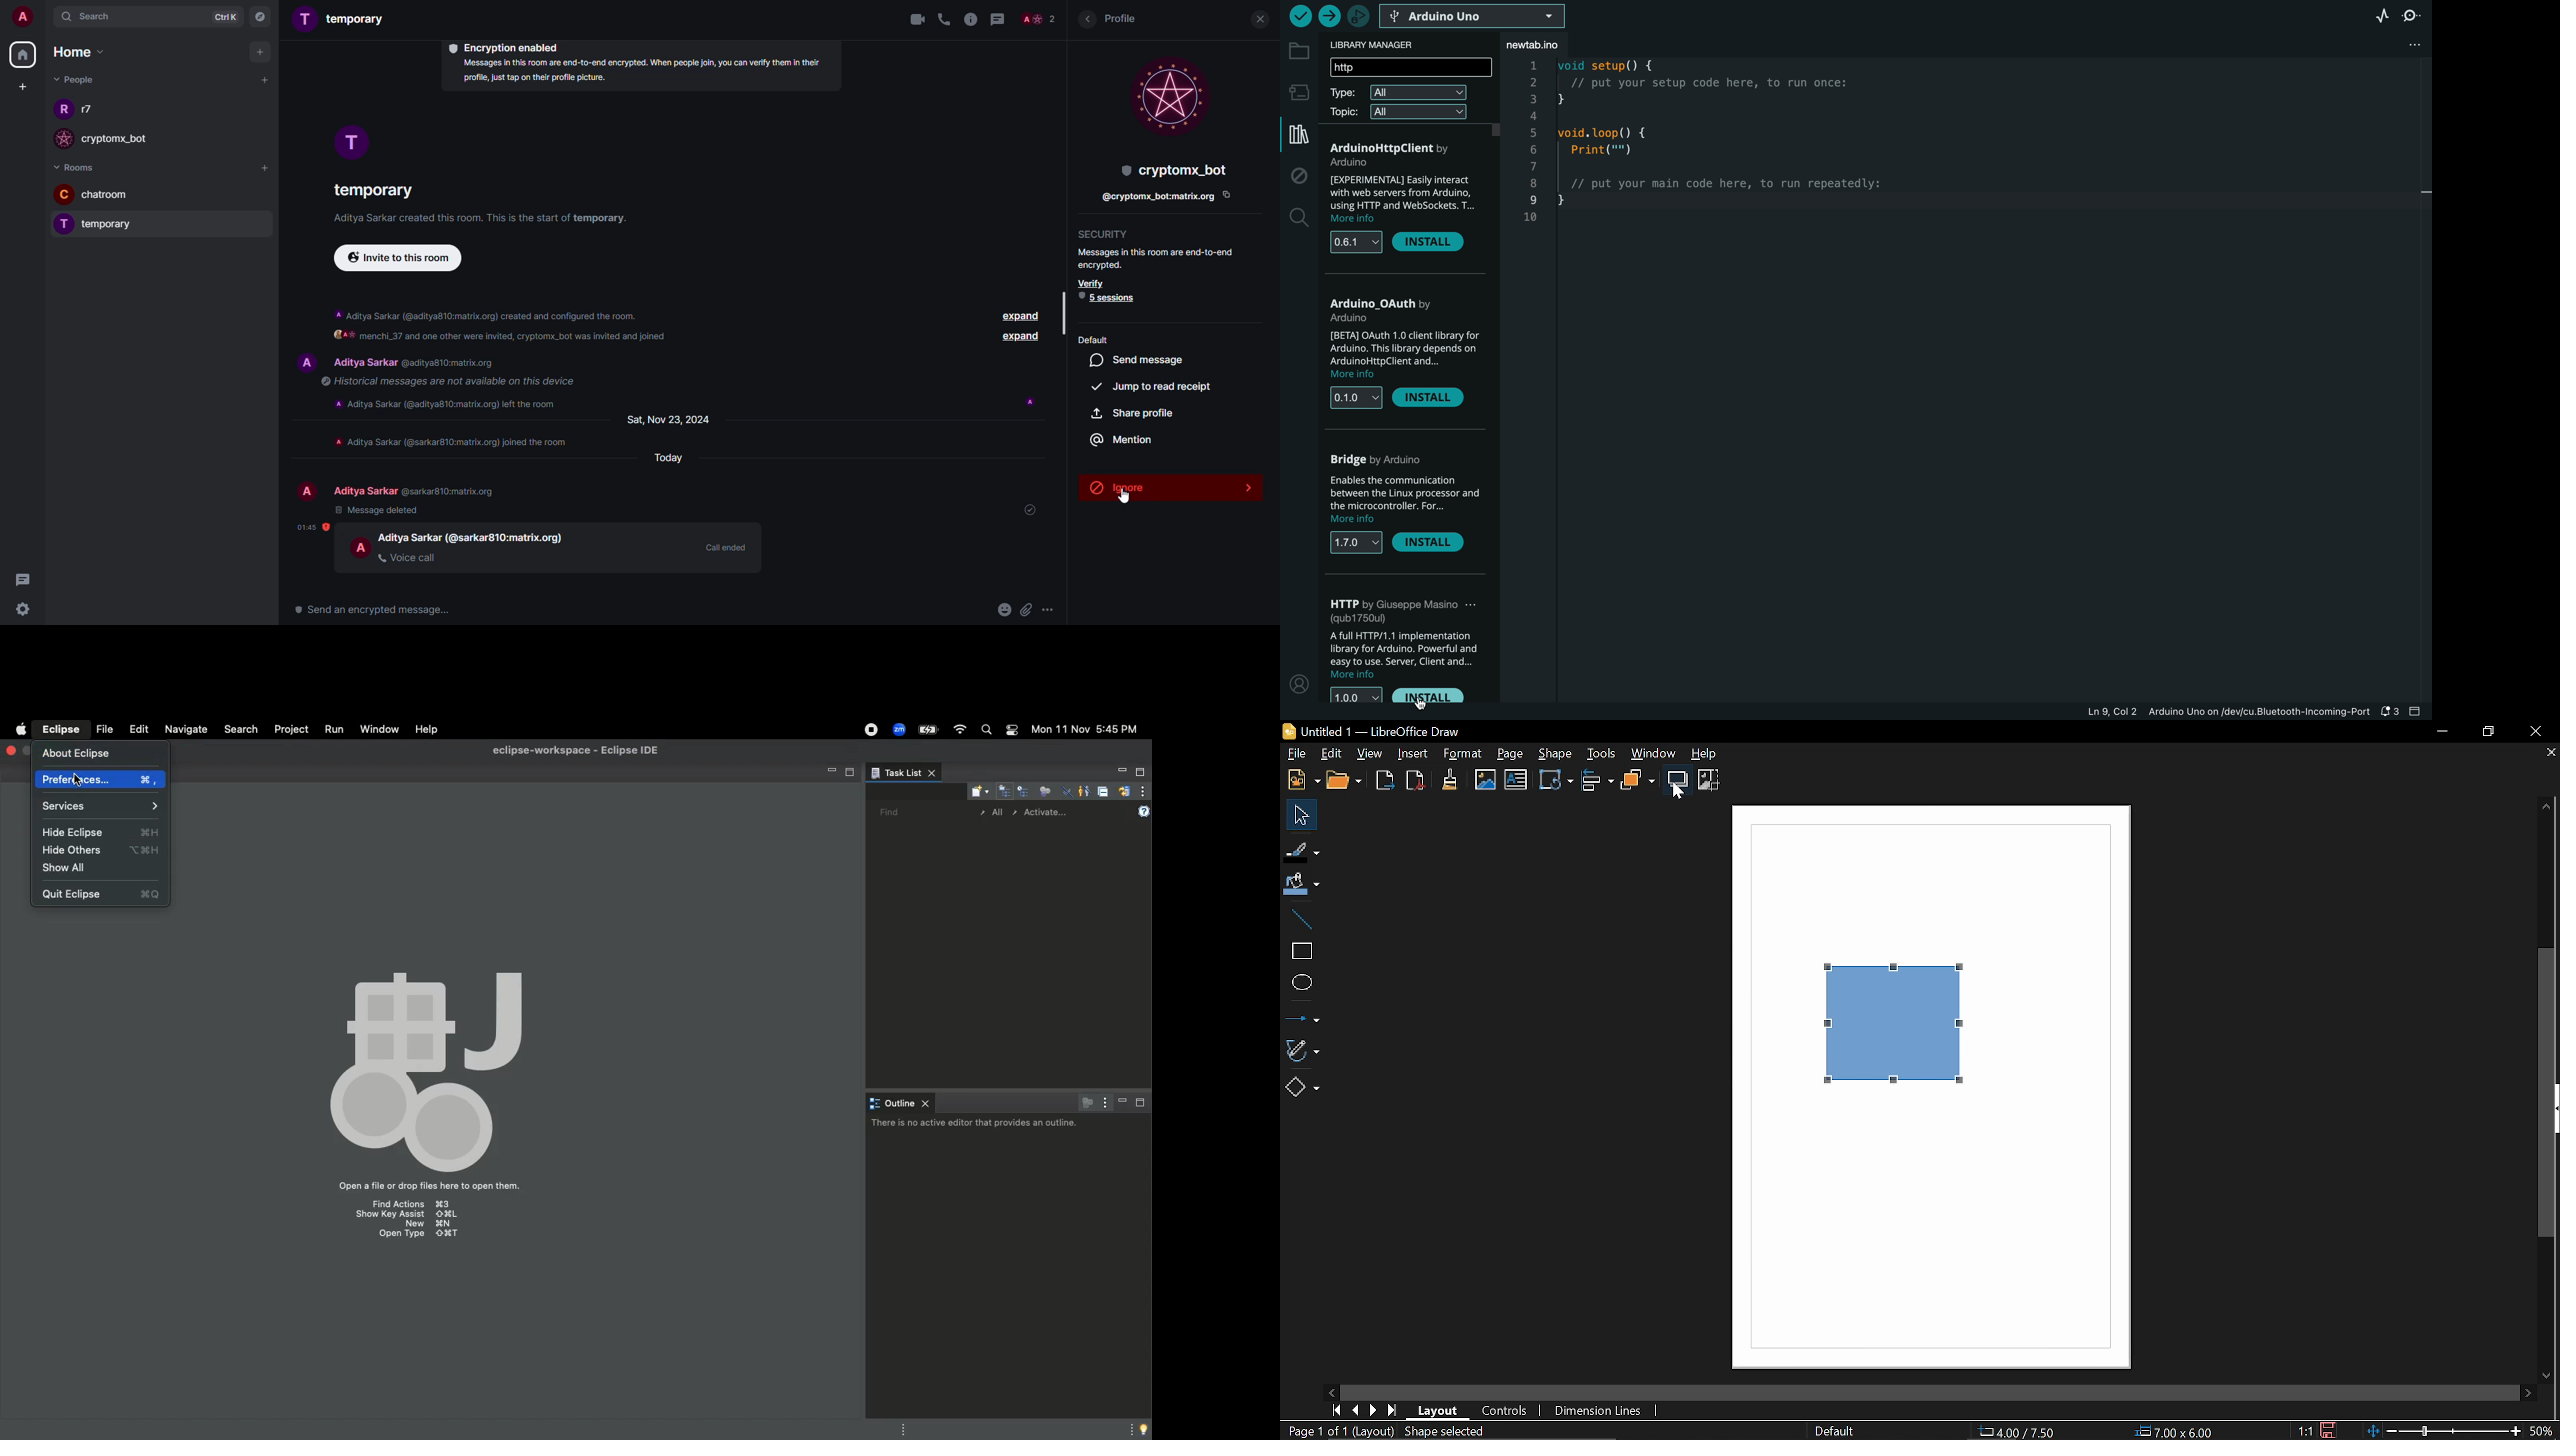 This screenshot has height=1456, width=2576. I want to click on verify, so click(1091, 283).